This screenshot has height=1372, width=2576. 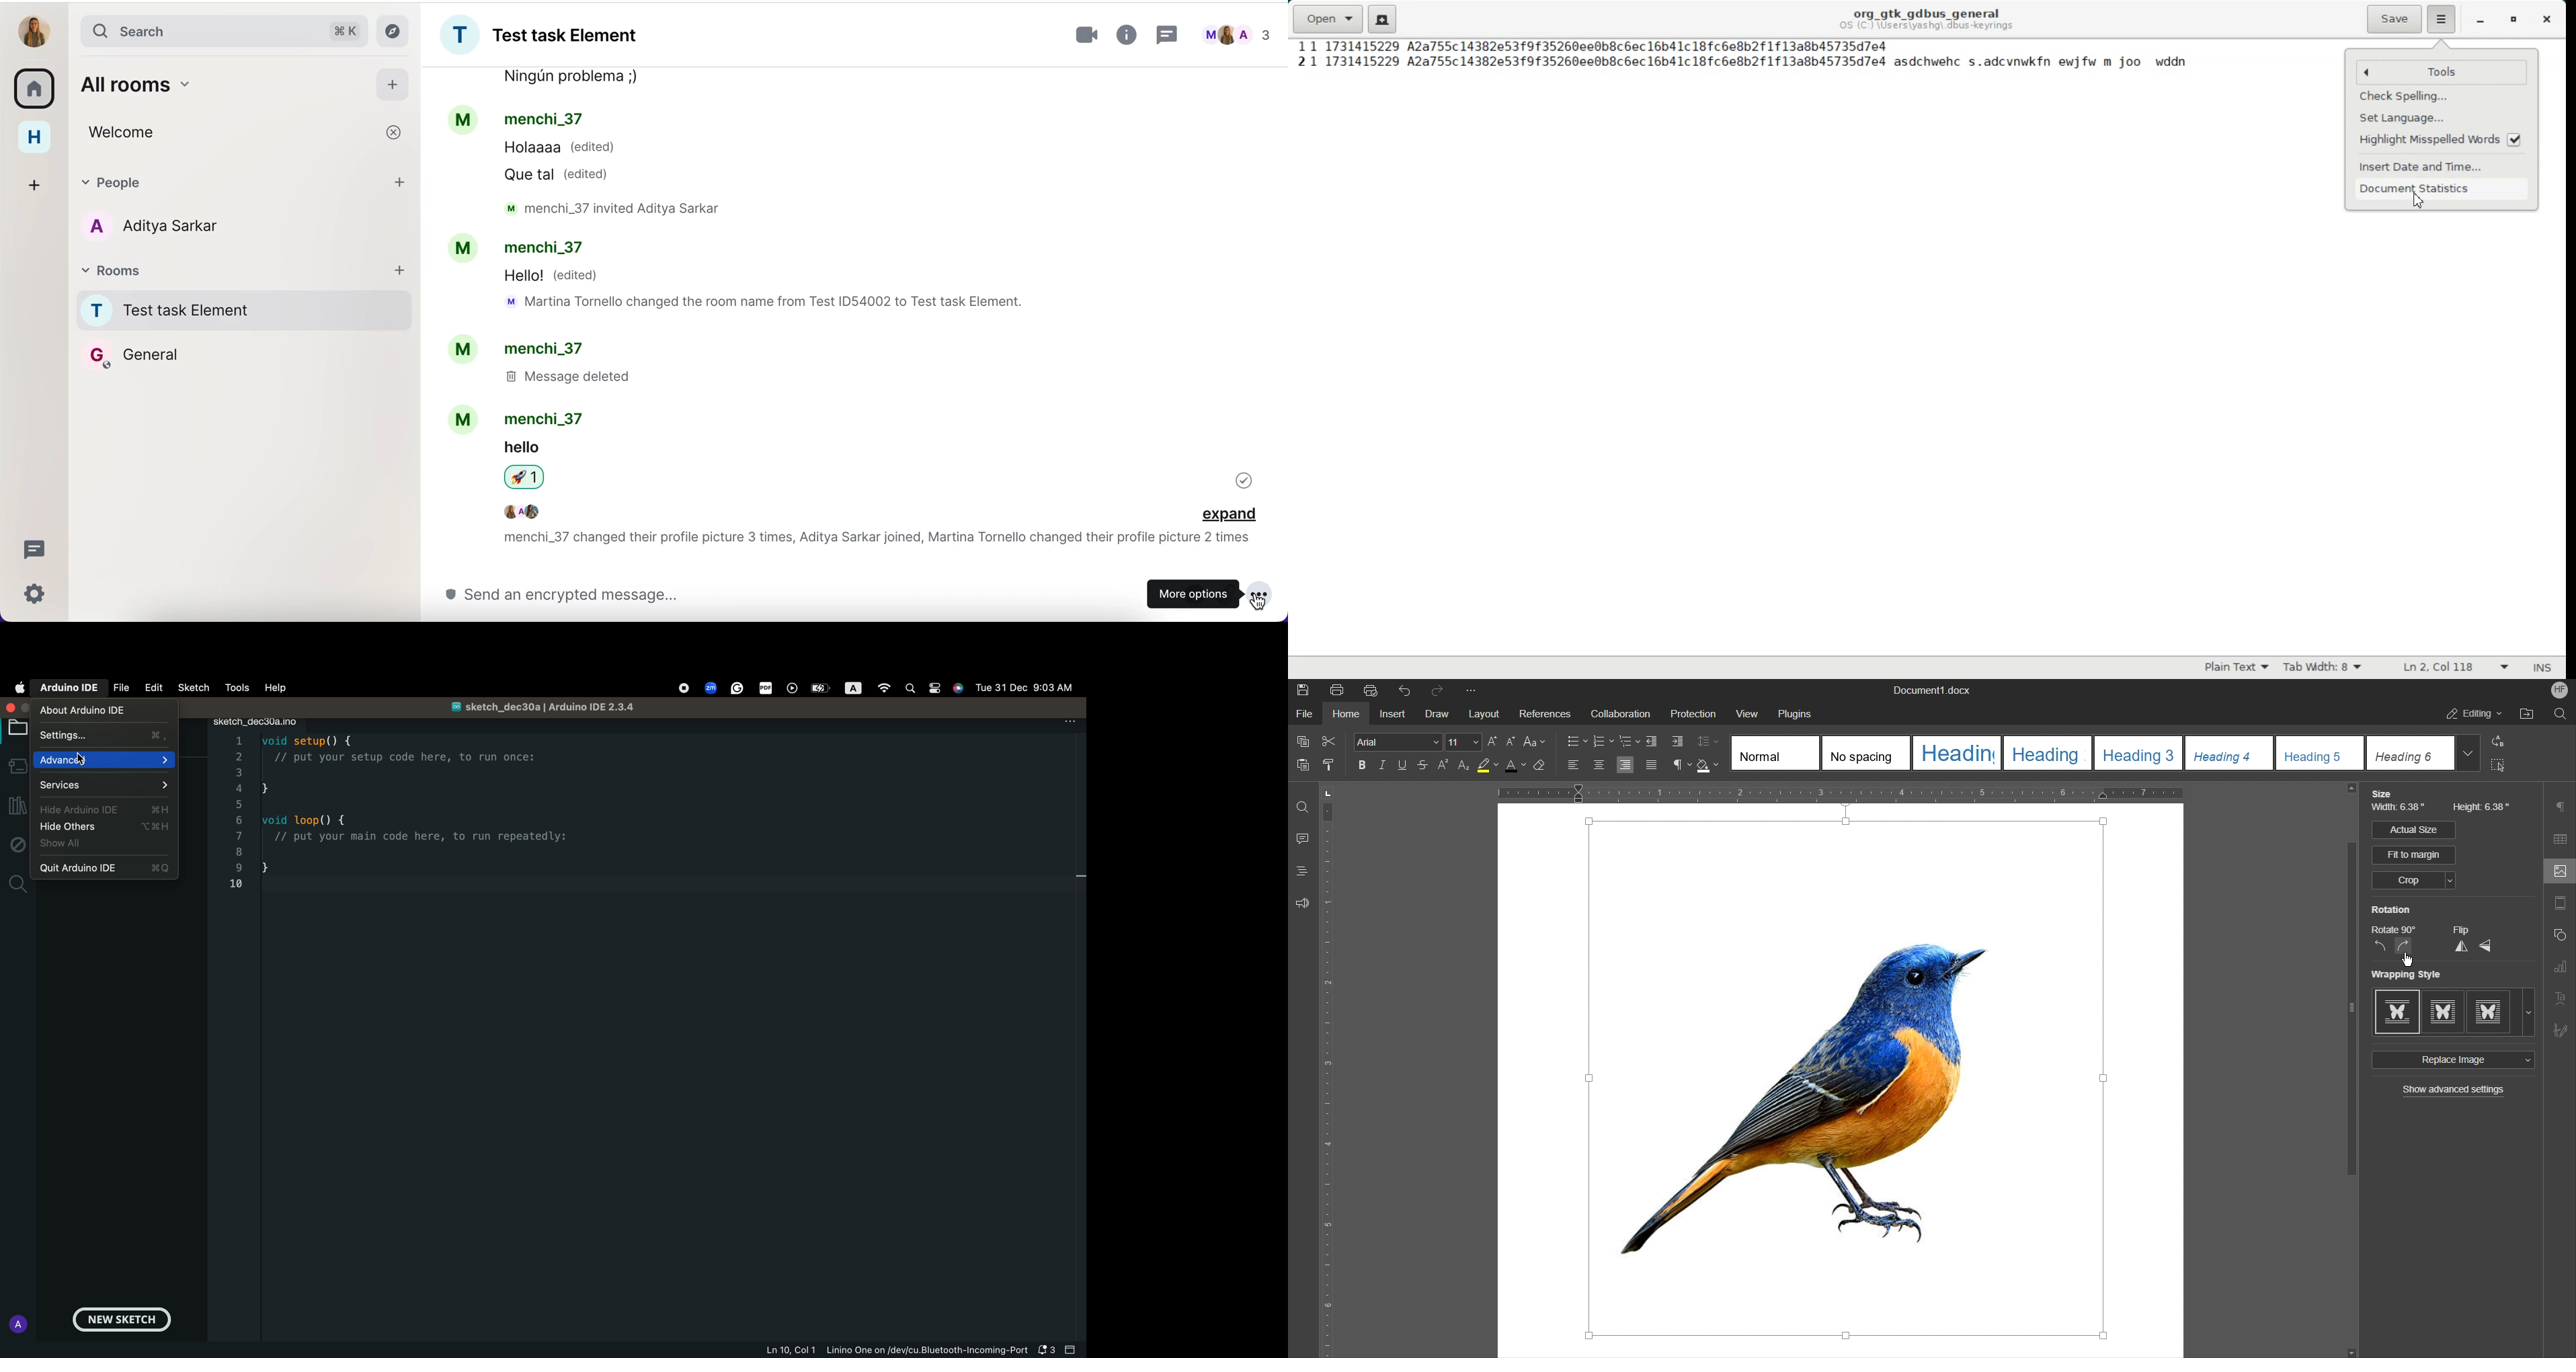 I want to click on Feedback and Support, so click(x=1301, y=902).